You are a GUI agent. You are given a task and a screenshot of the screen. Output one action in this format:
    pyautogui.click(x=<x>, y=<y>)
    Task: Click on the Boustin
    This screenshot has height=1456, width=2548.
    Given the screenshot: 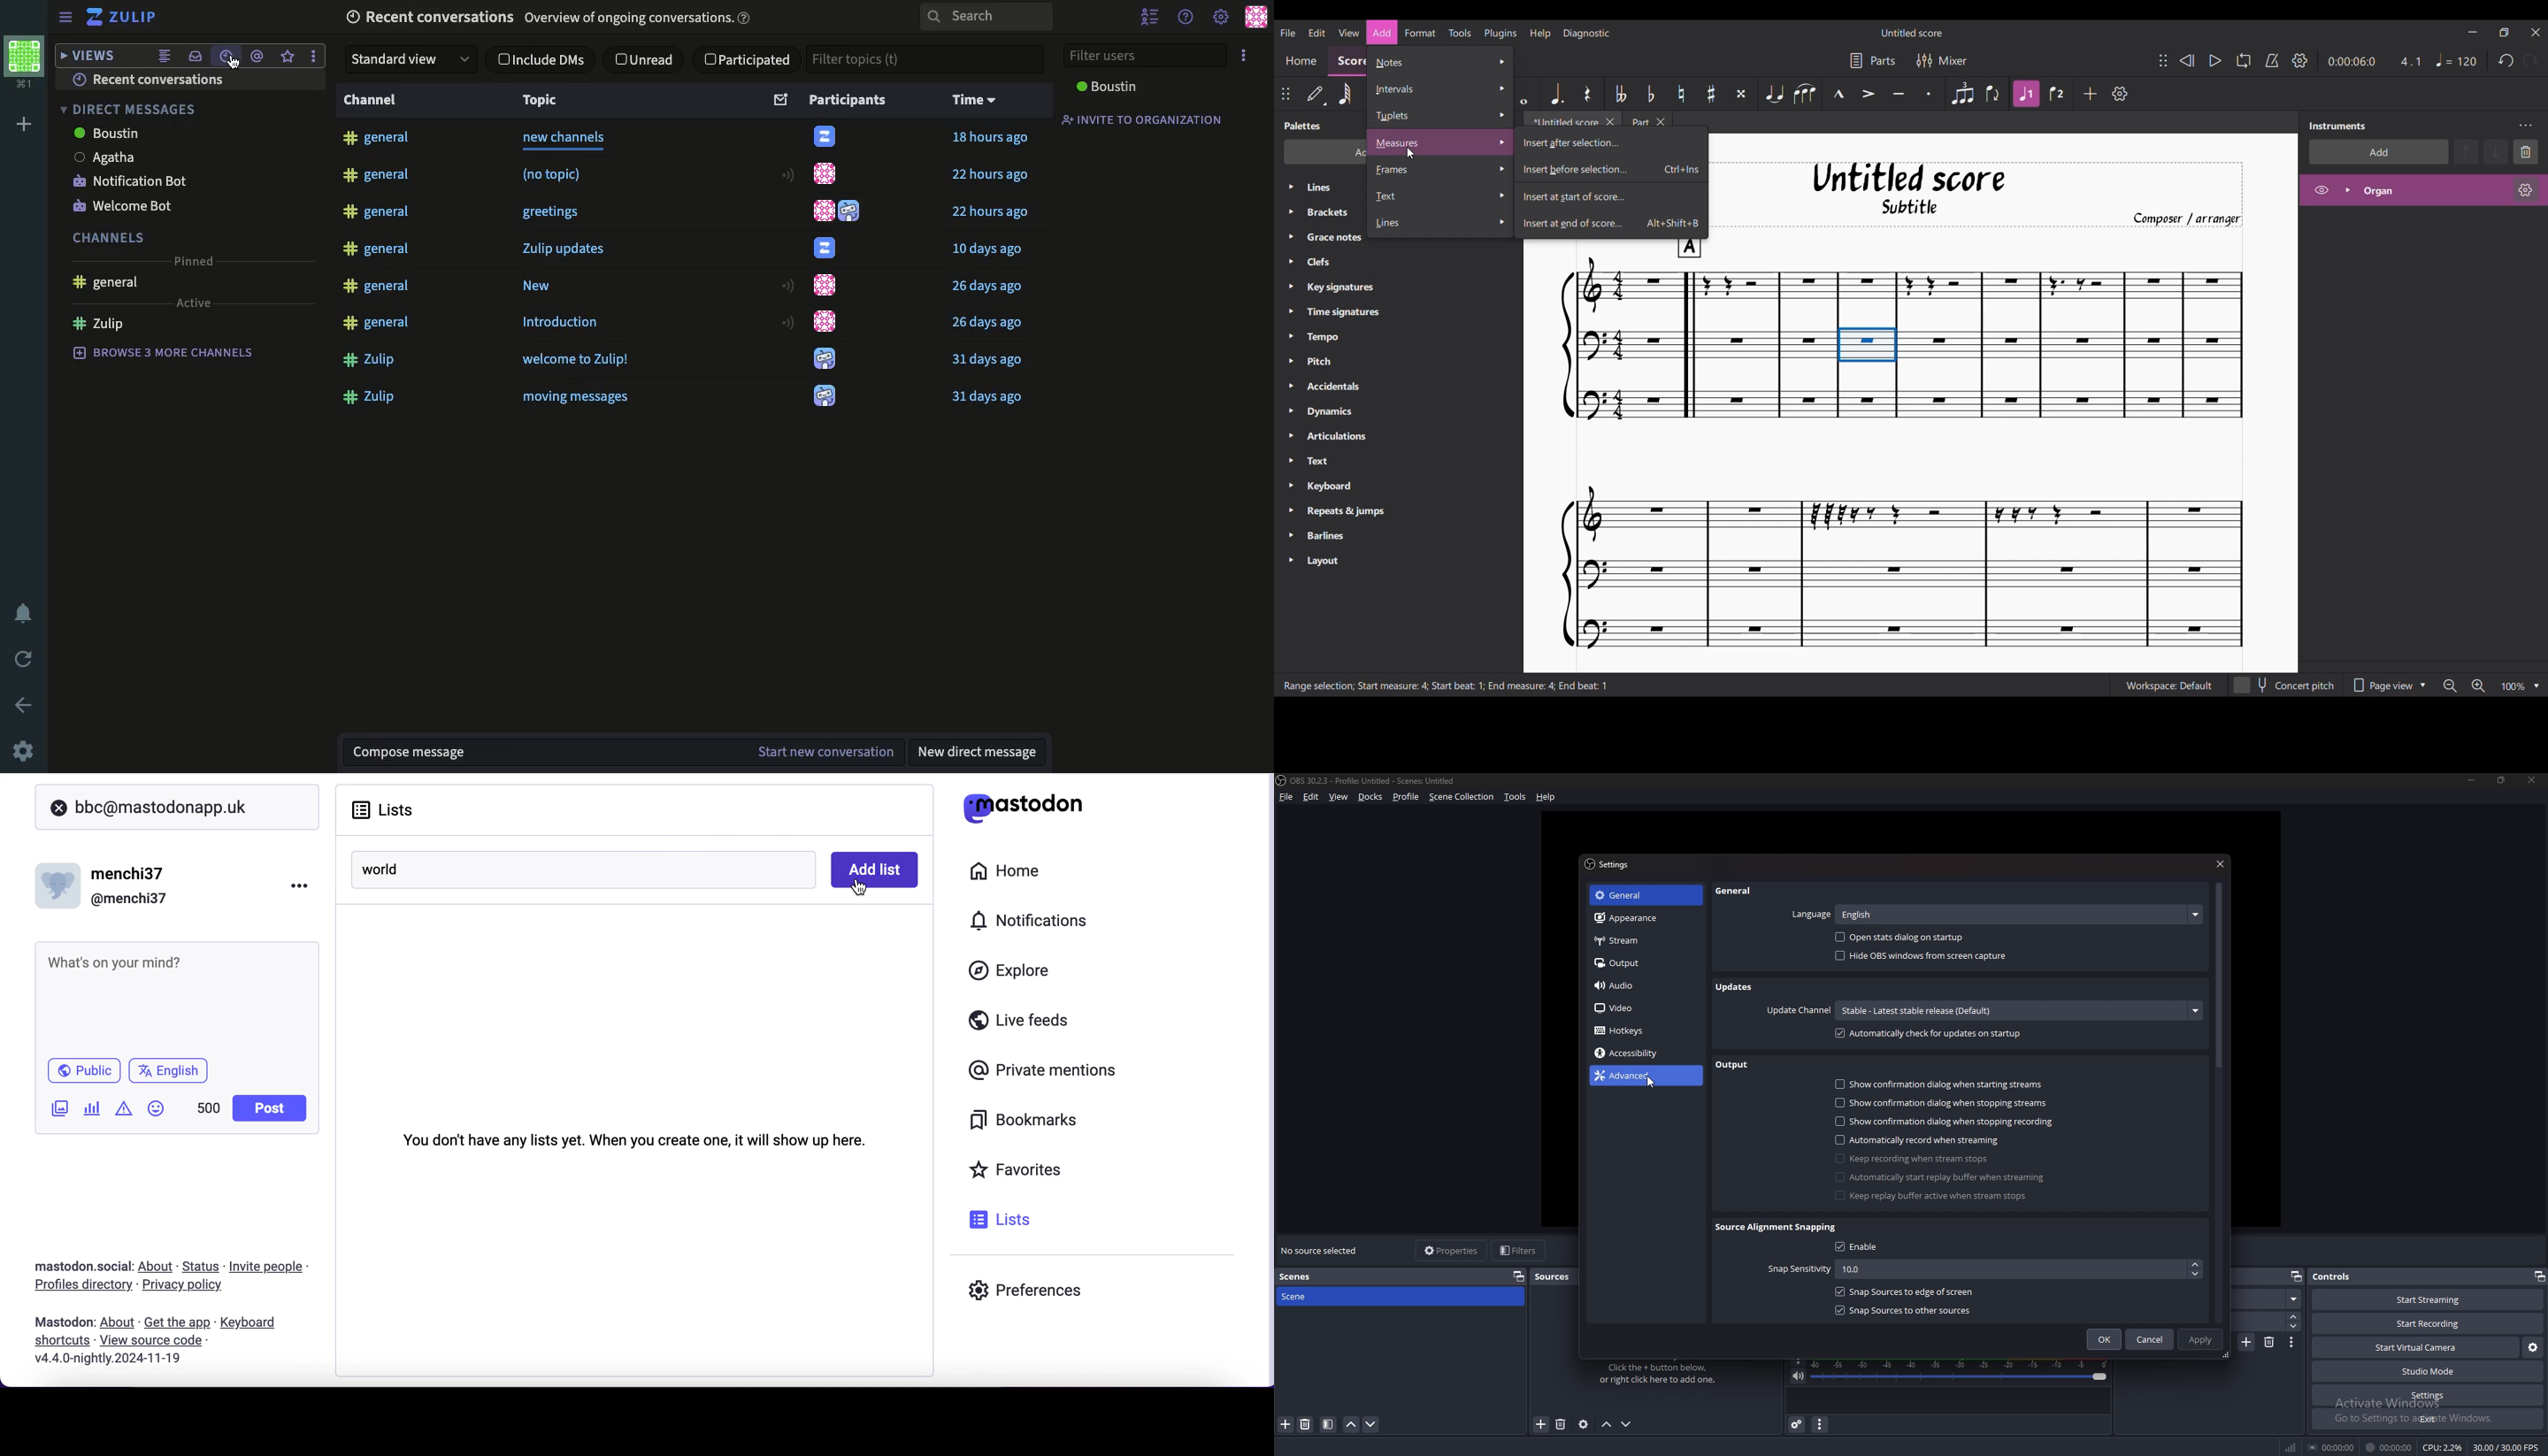 What is the action you would take?
    pyautogui.click(x=109, y=133)
    